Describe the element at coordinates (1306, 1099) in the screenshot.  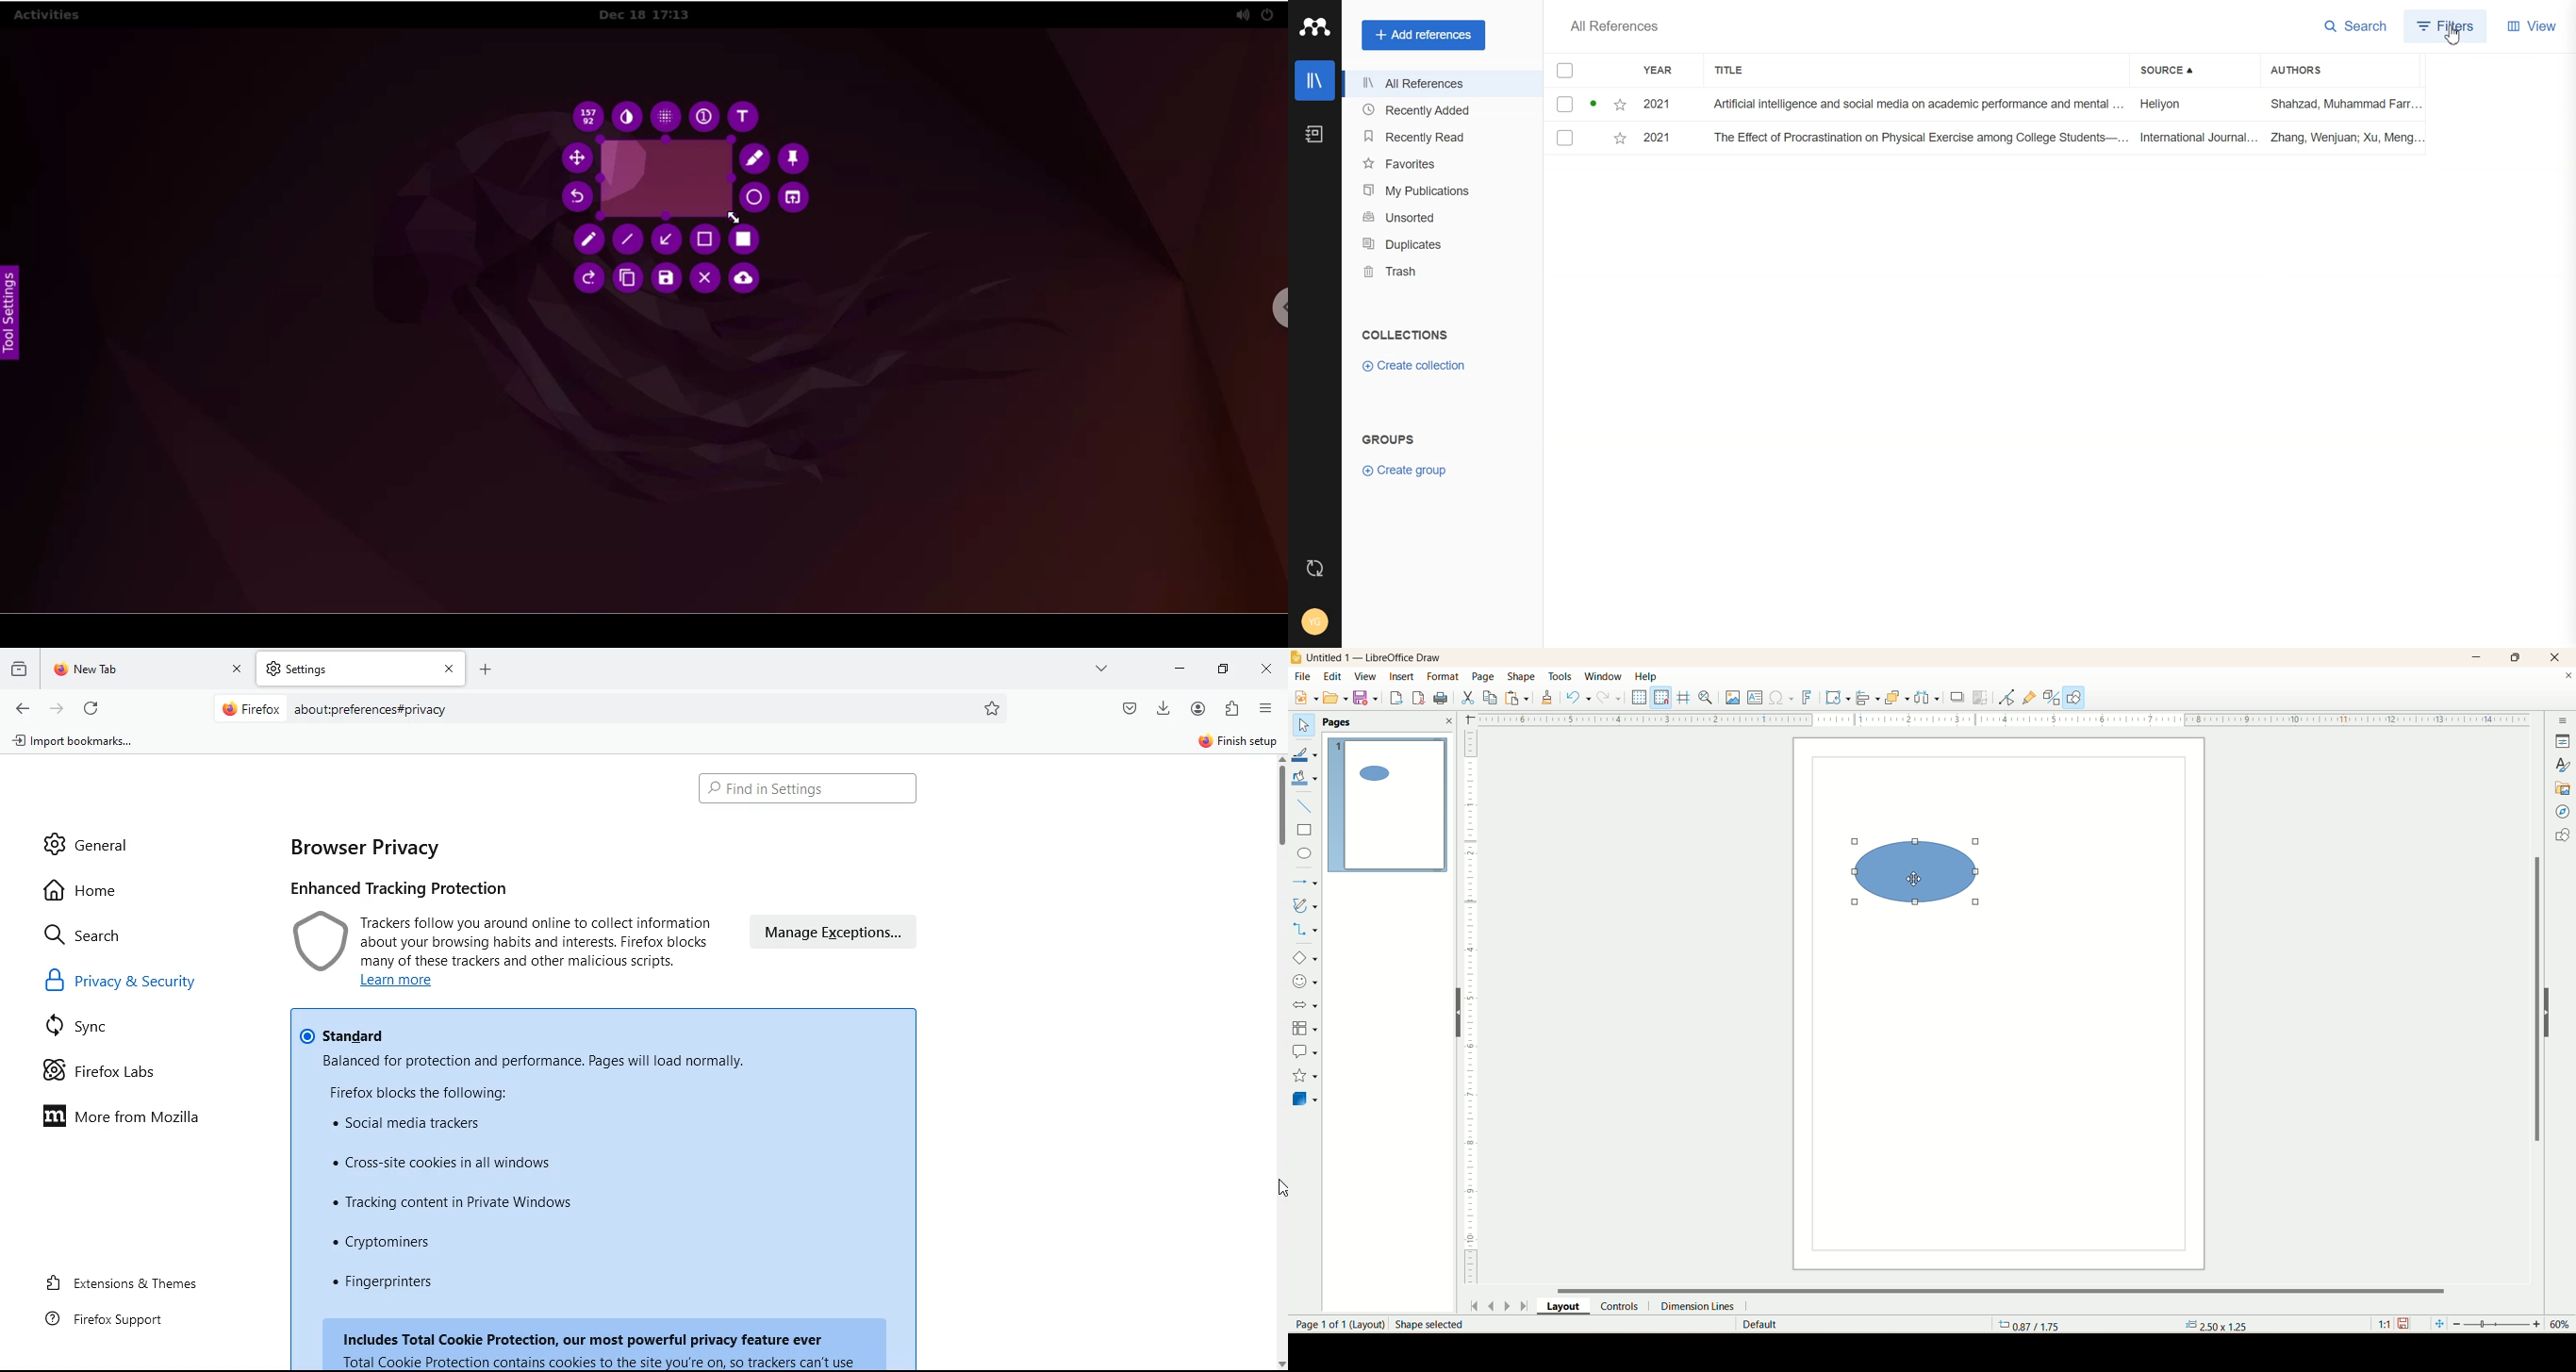
I see `3D shapes` at that location.